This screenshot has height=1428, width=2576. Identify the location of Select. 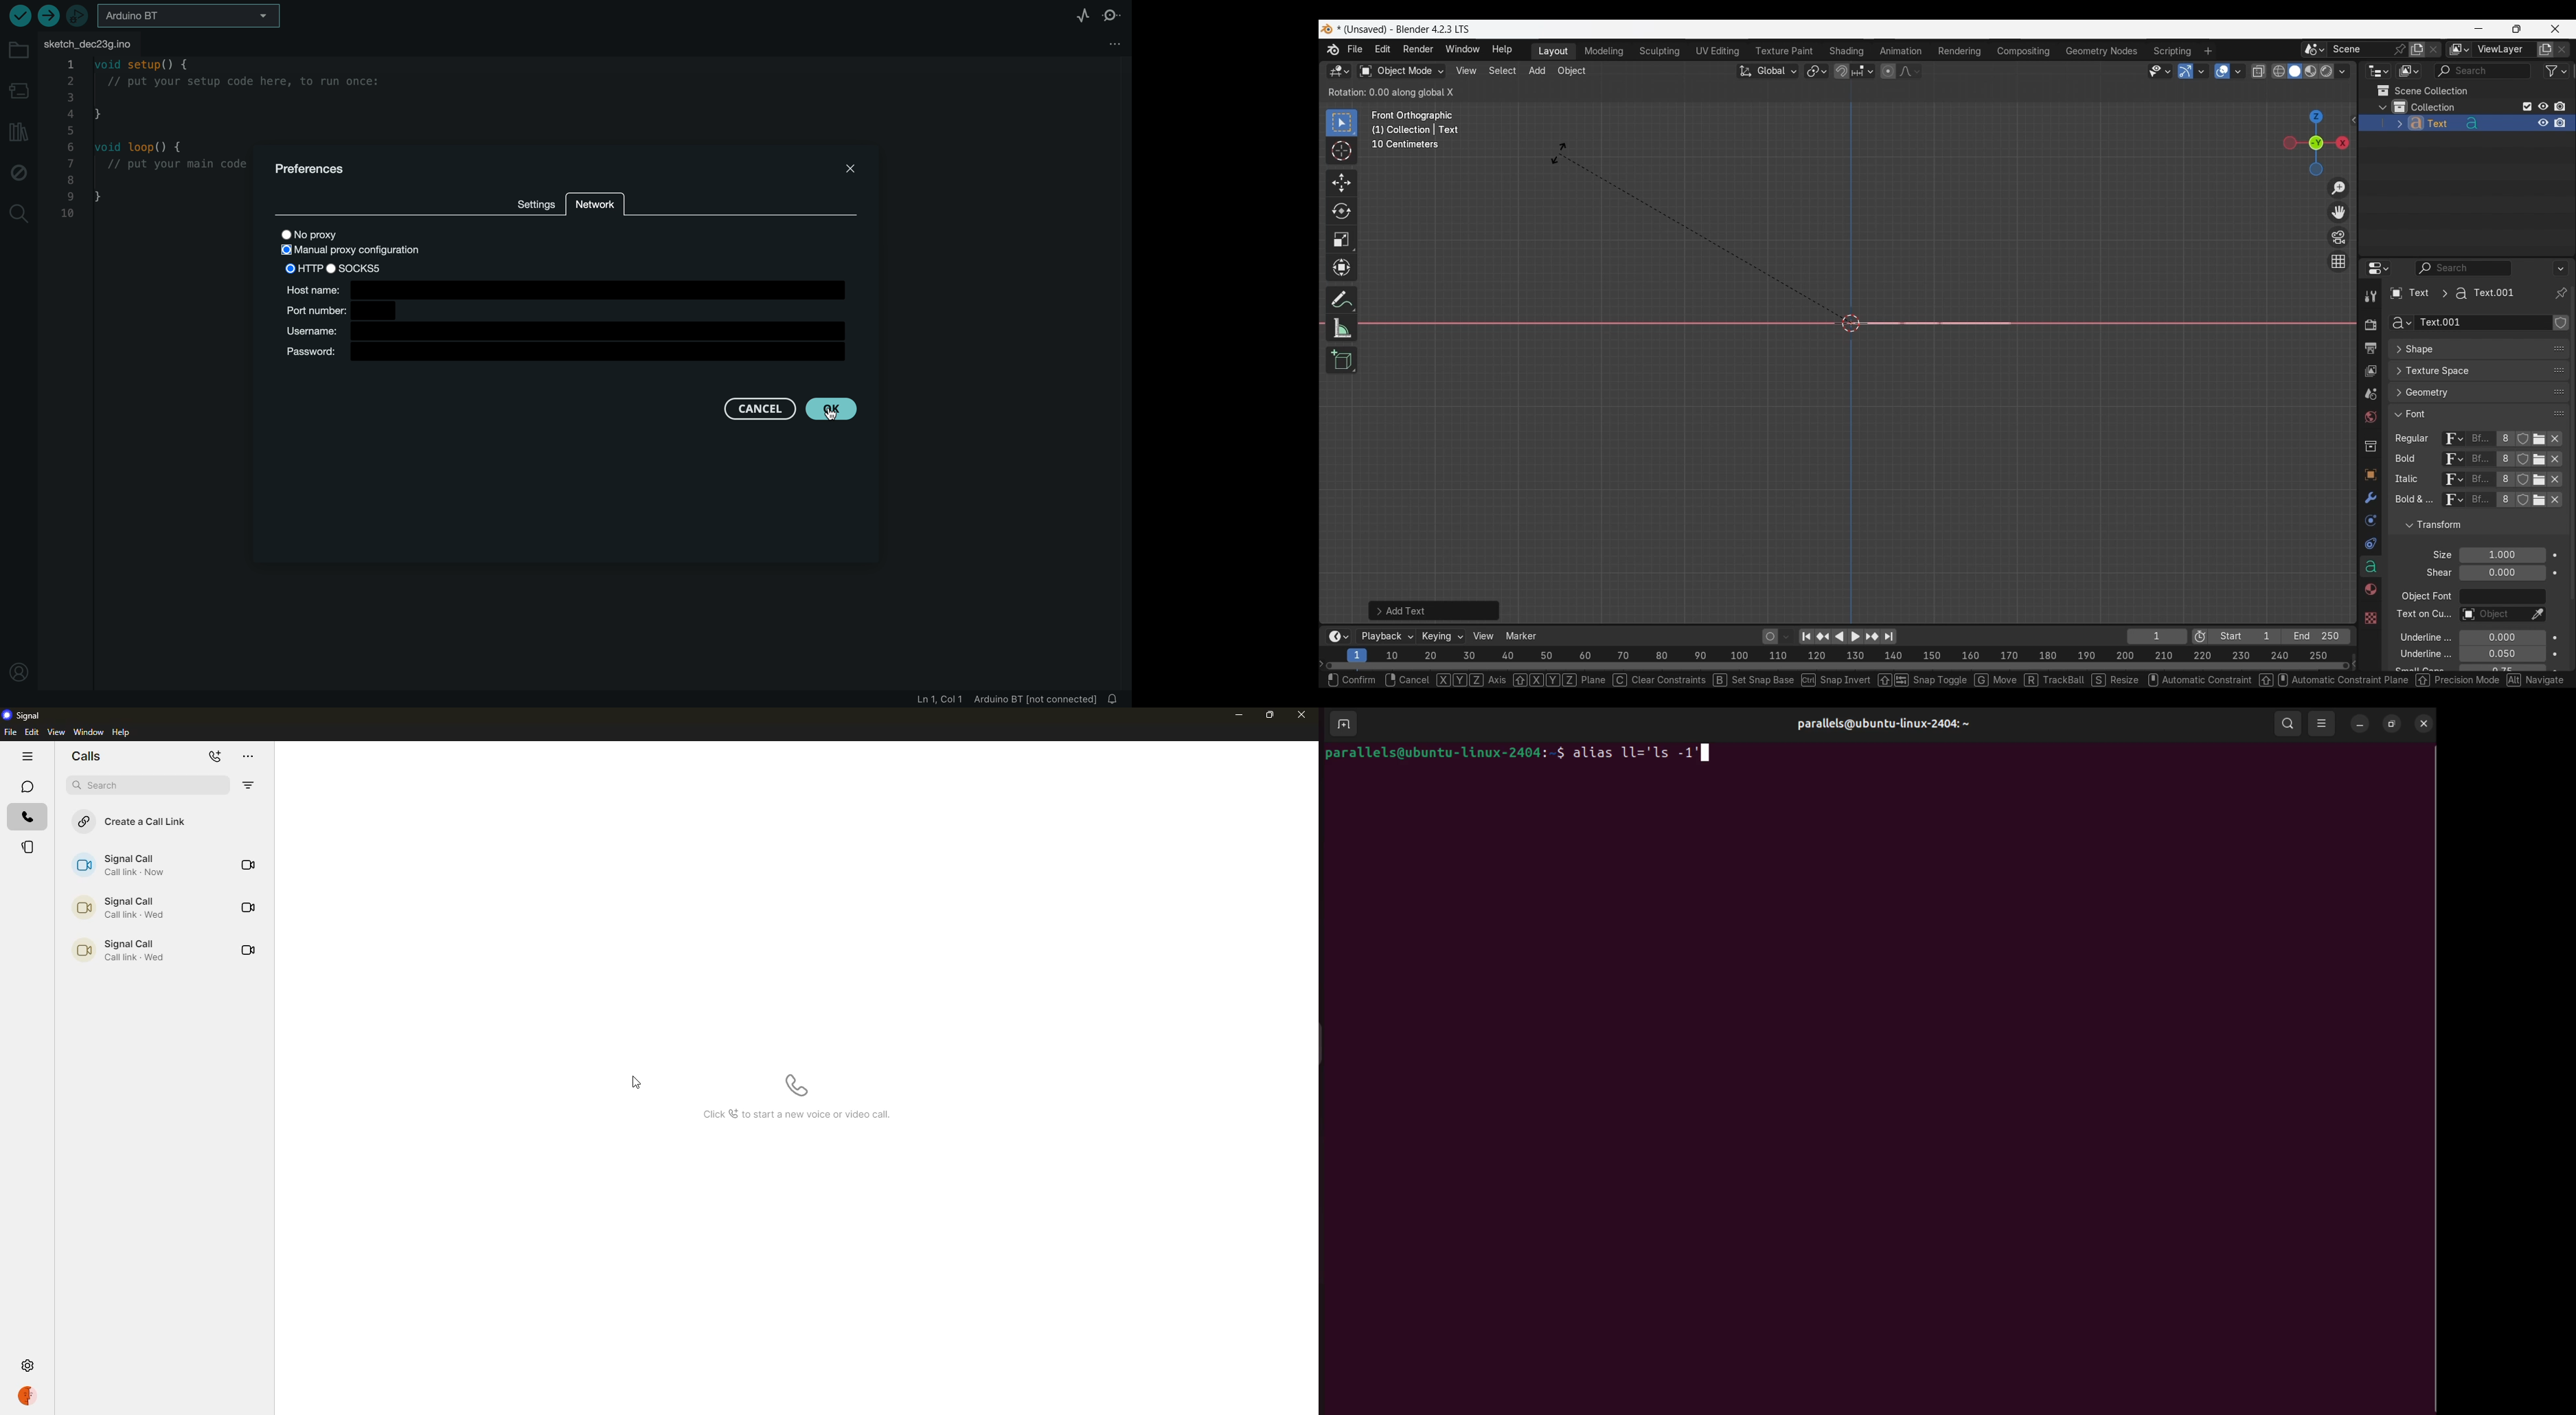
(1349, 680).